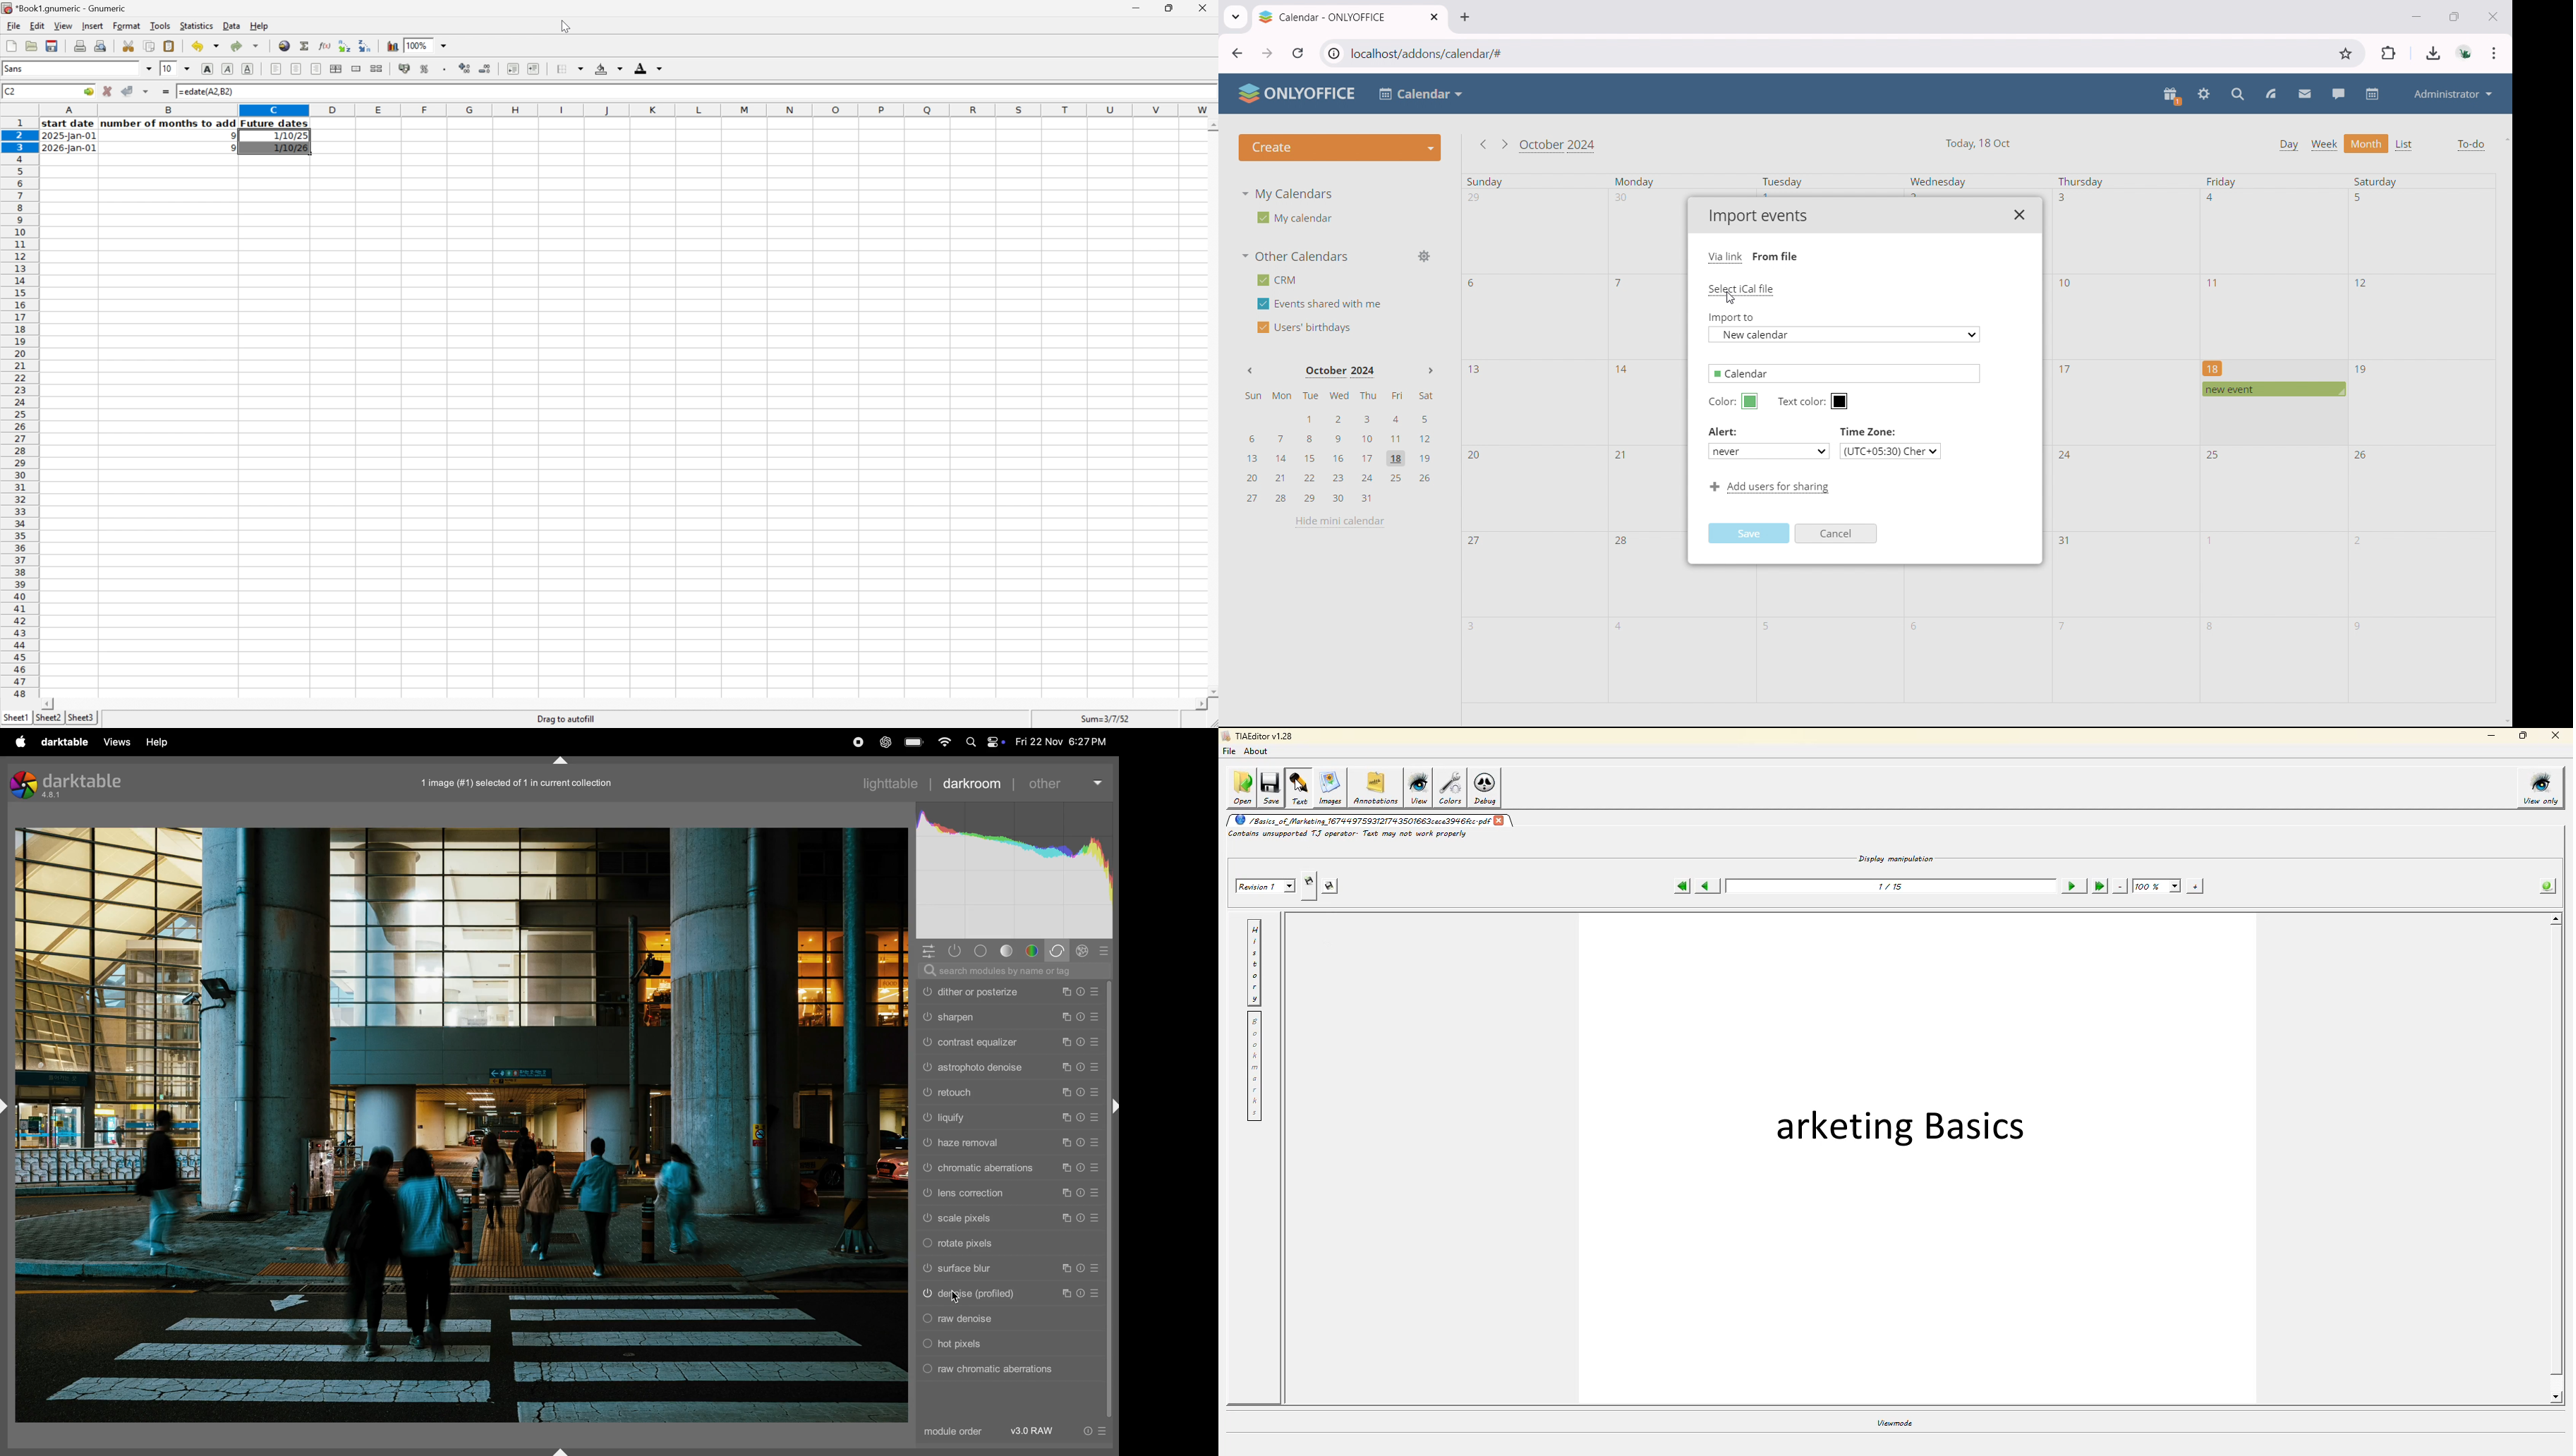  I want to click on Sheet2, so click(48, 718).